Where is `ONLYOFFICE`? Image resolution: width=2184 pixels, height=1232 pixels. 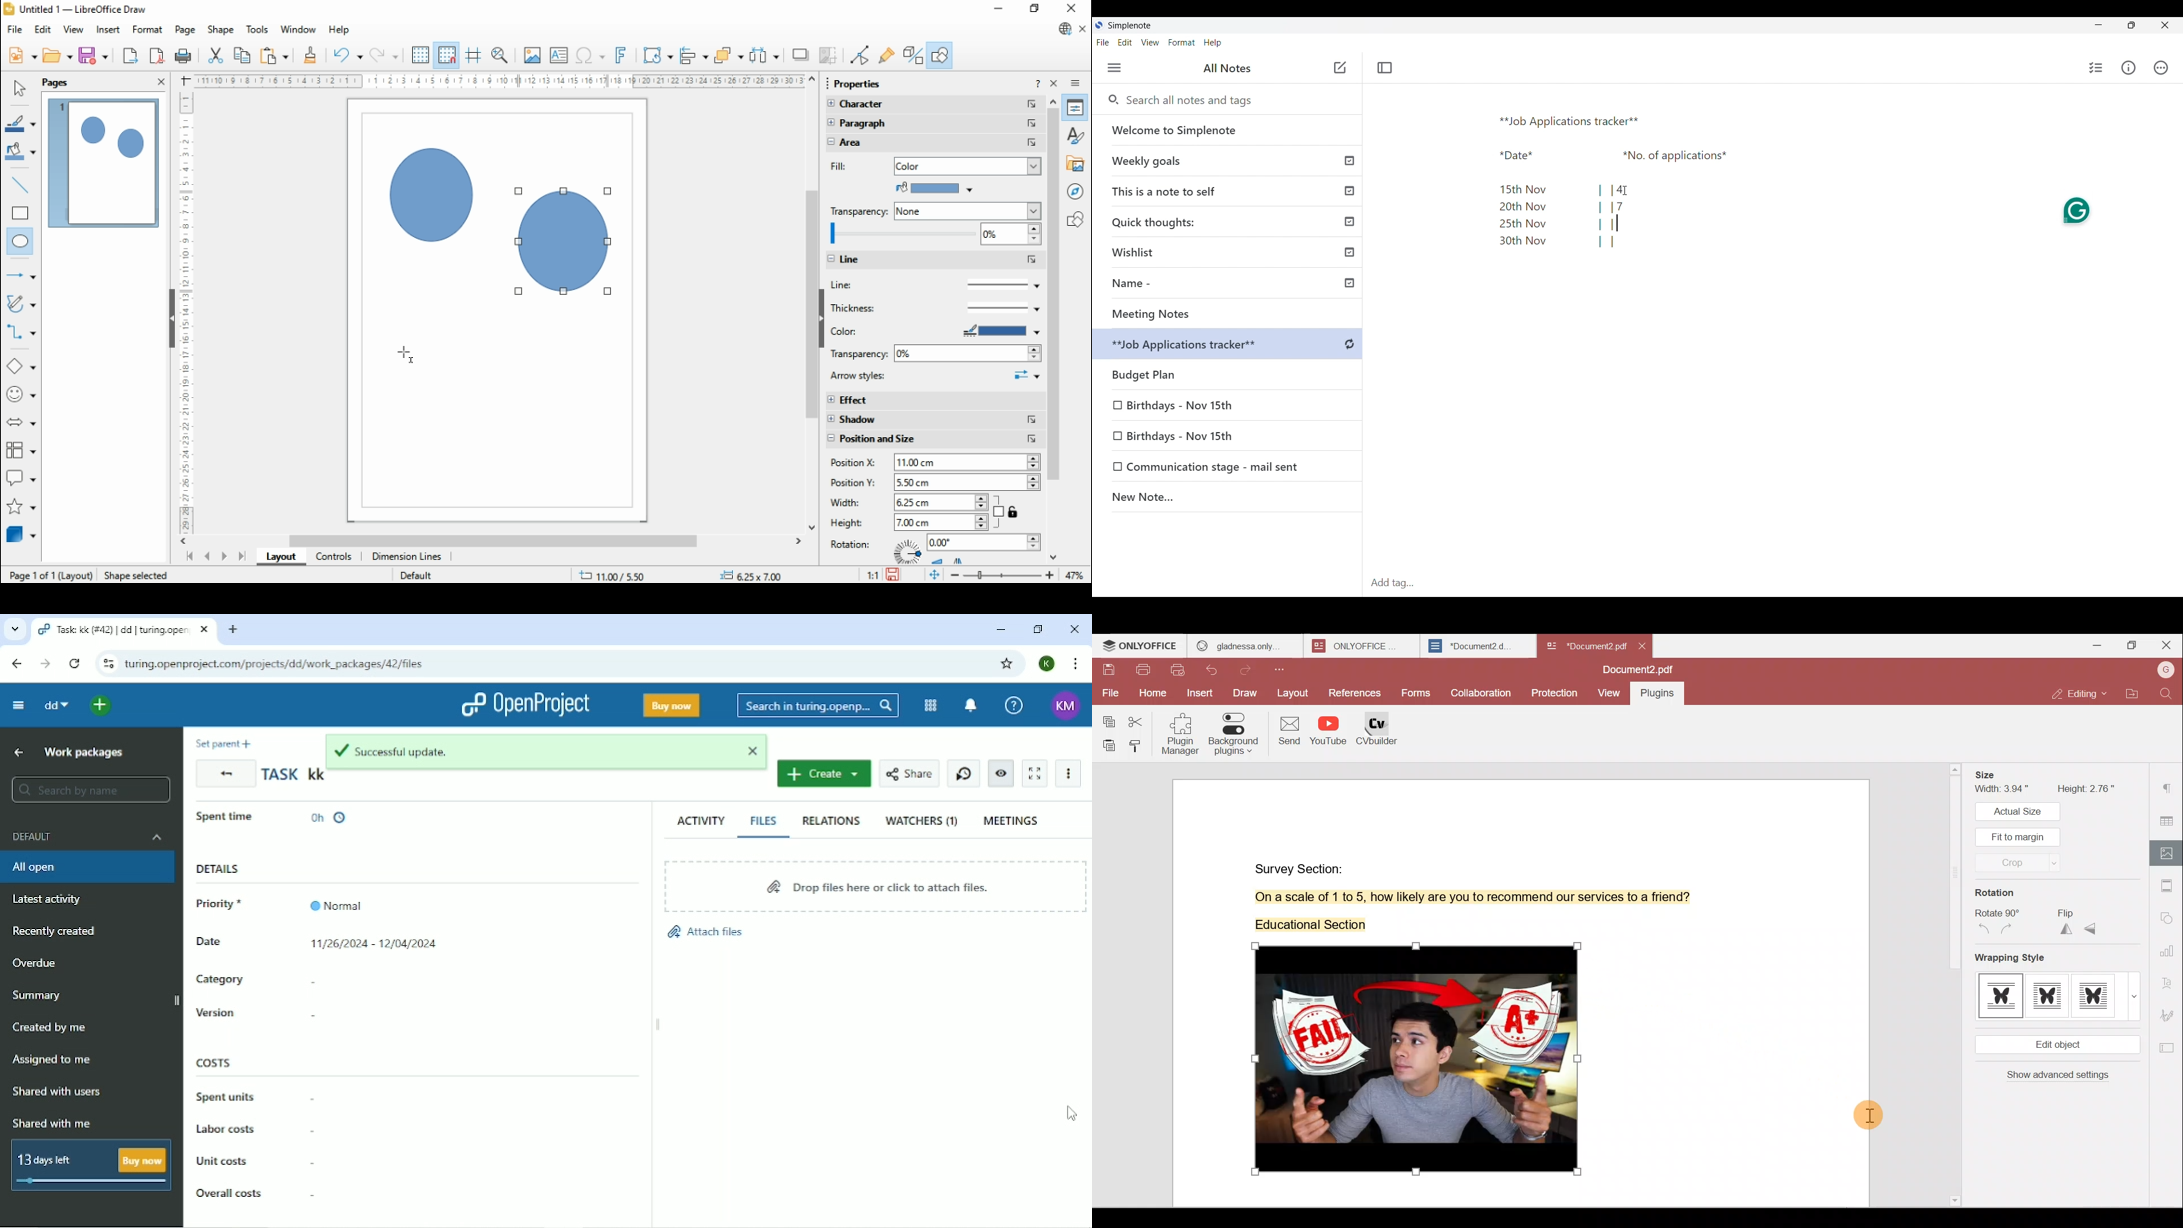 ONLYOFFICE is located at coordinates (1141, 646).